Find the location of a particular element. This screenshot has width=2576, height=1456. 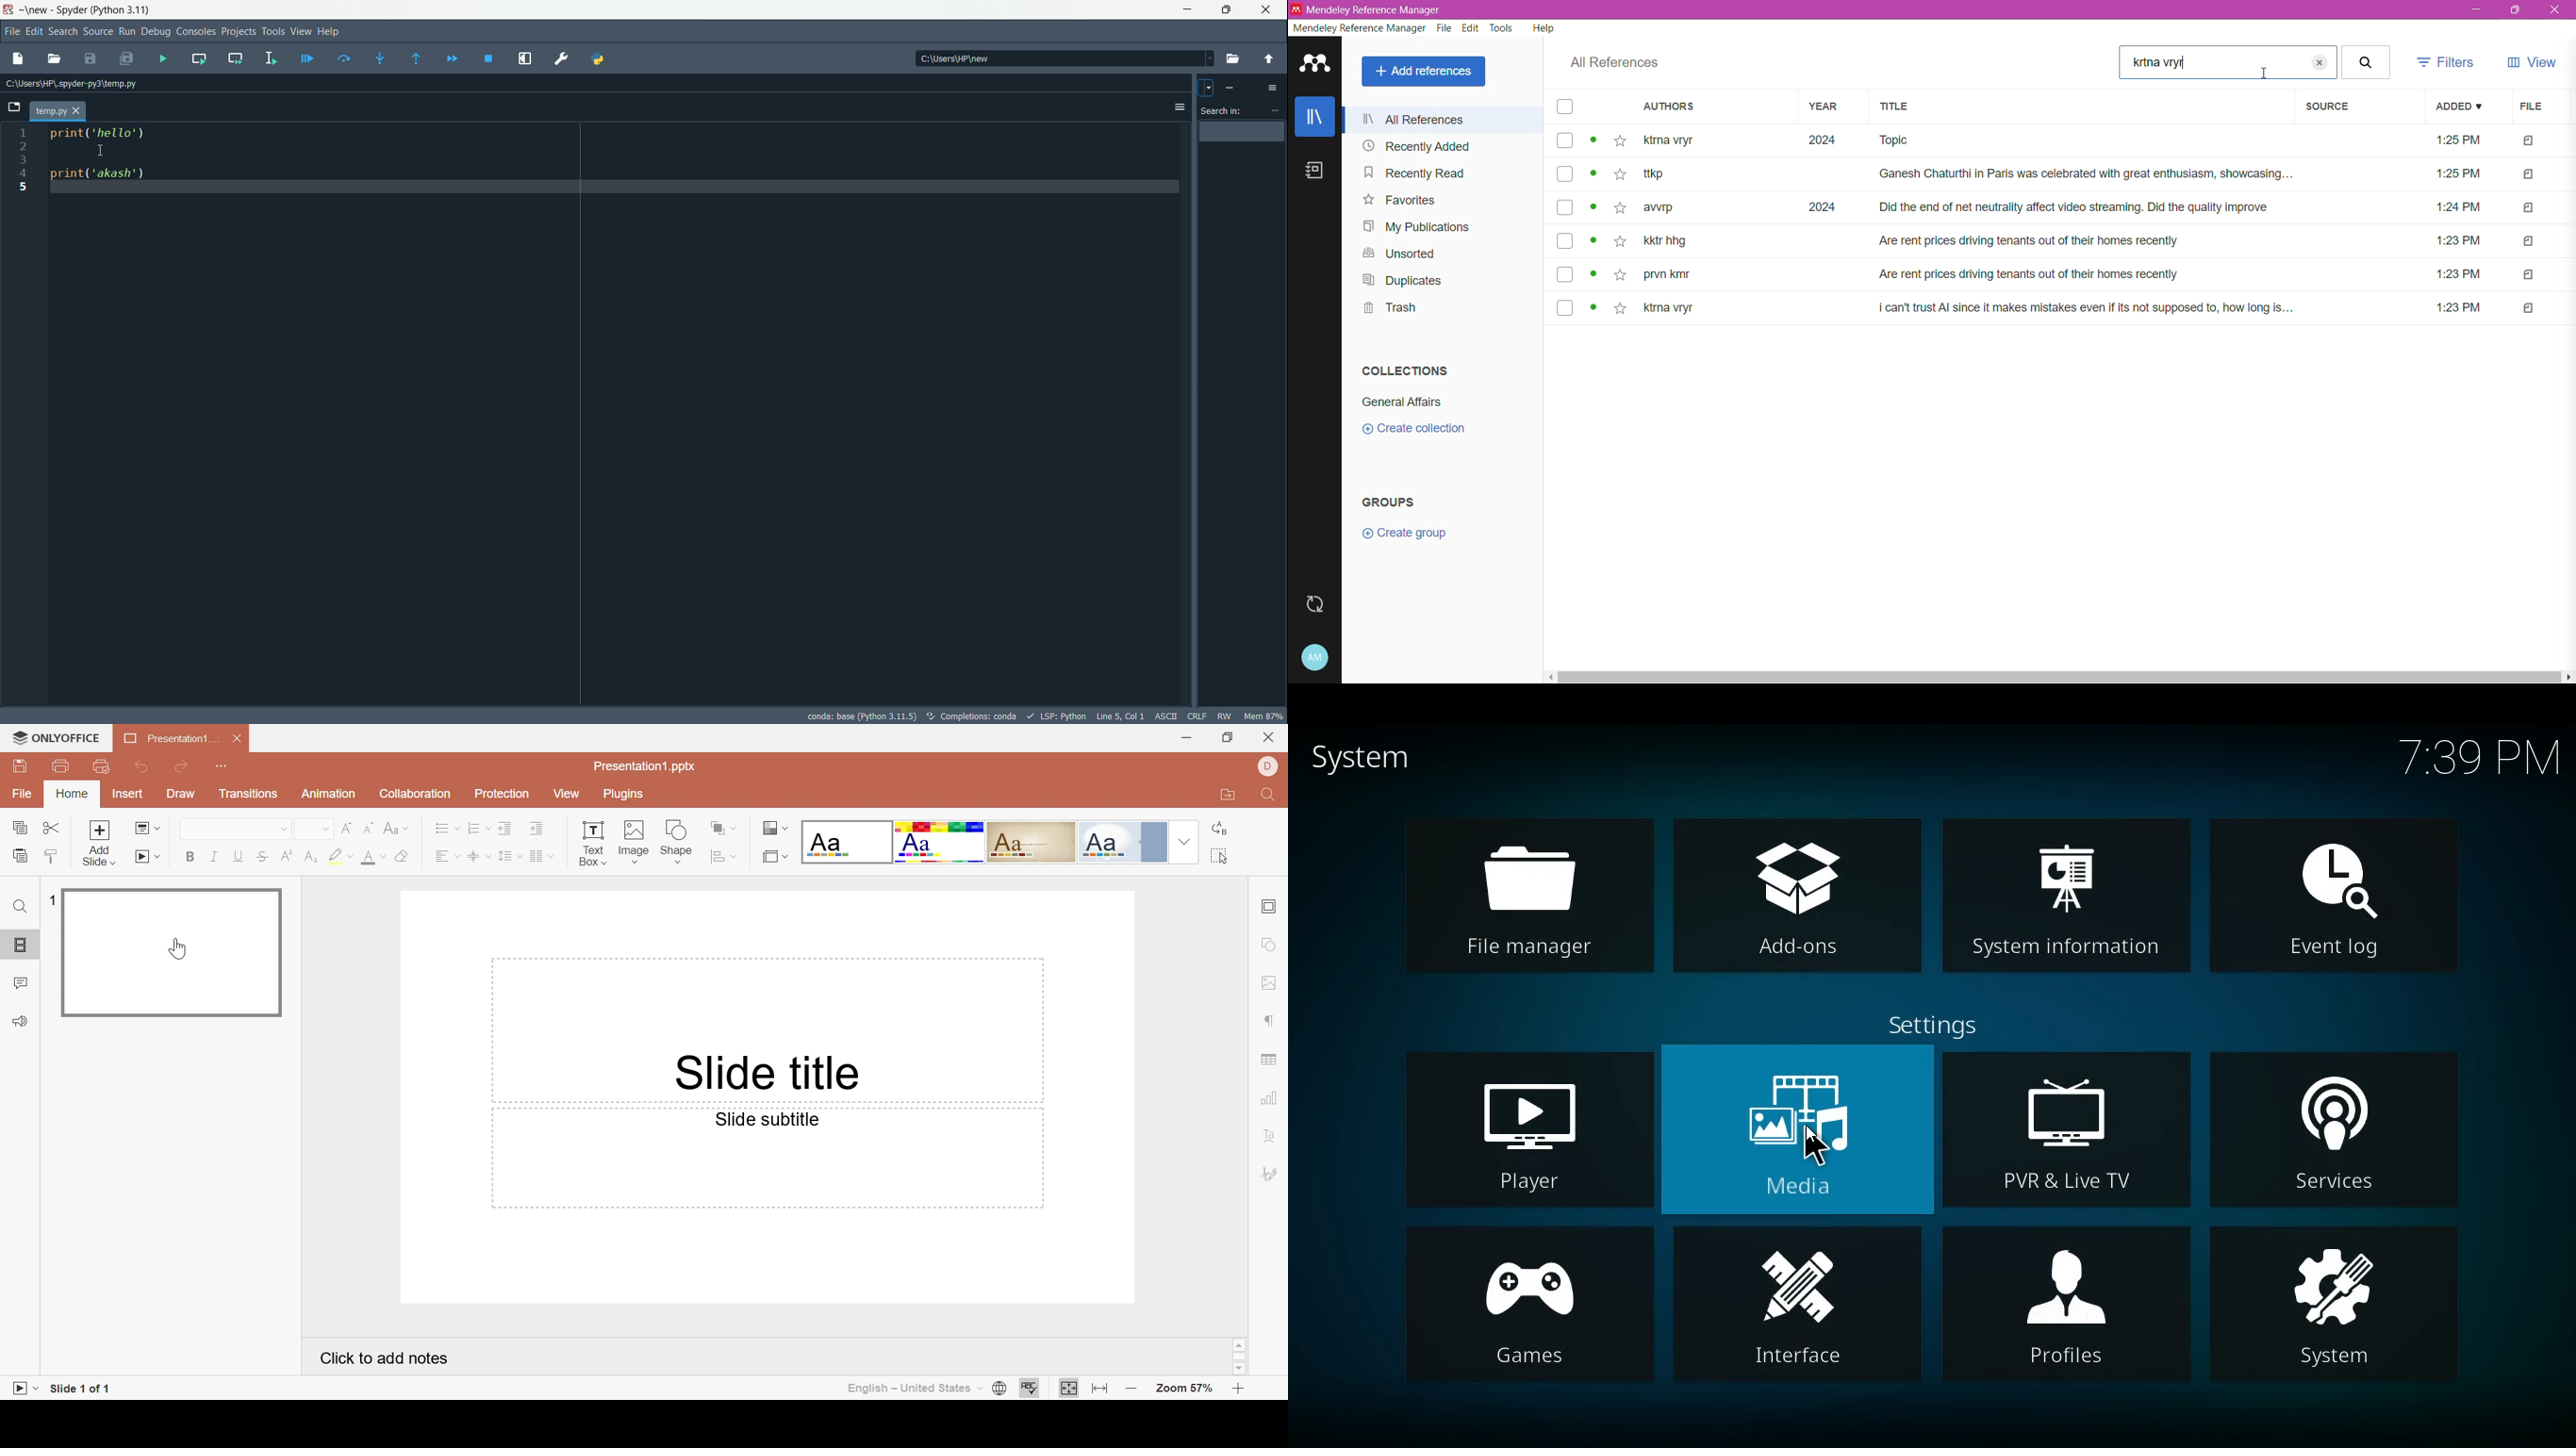

Close is located at coordinates (1269, 737).